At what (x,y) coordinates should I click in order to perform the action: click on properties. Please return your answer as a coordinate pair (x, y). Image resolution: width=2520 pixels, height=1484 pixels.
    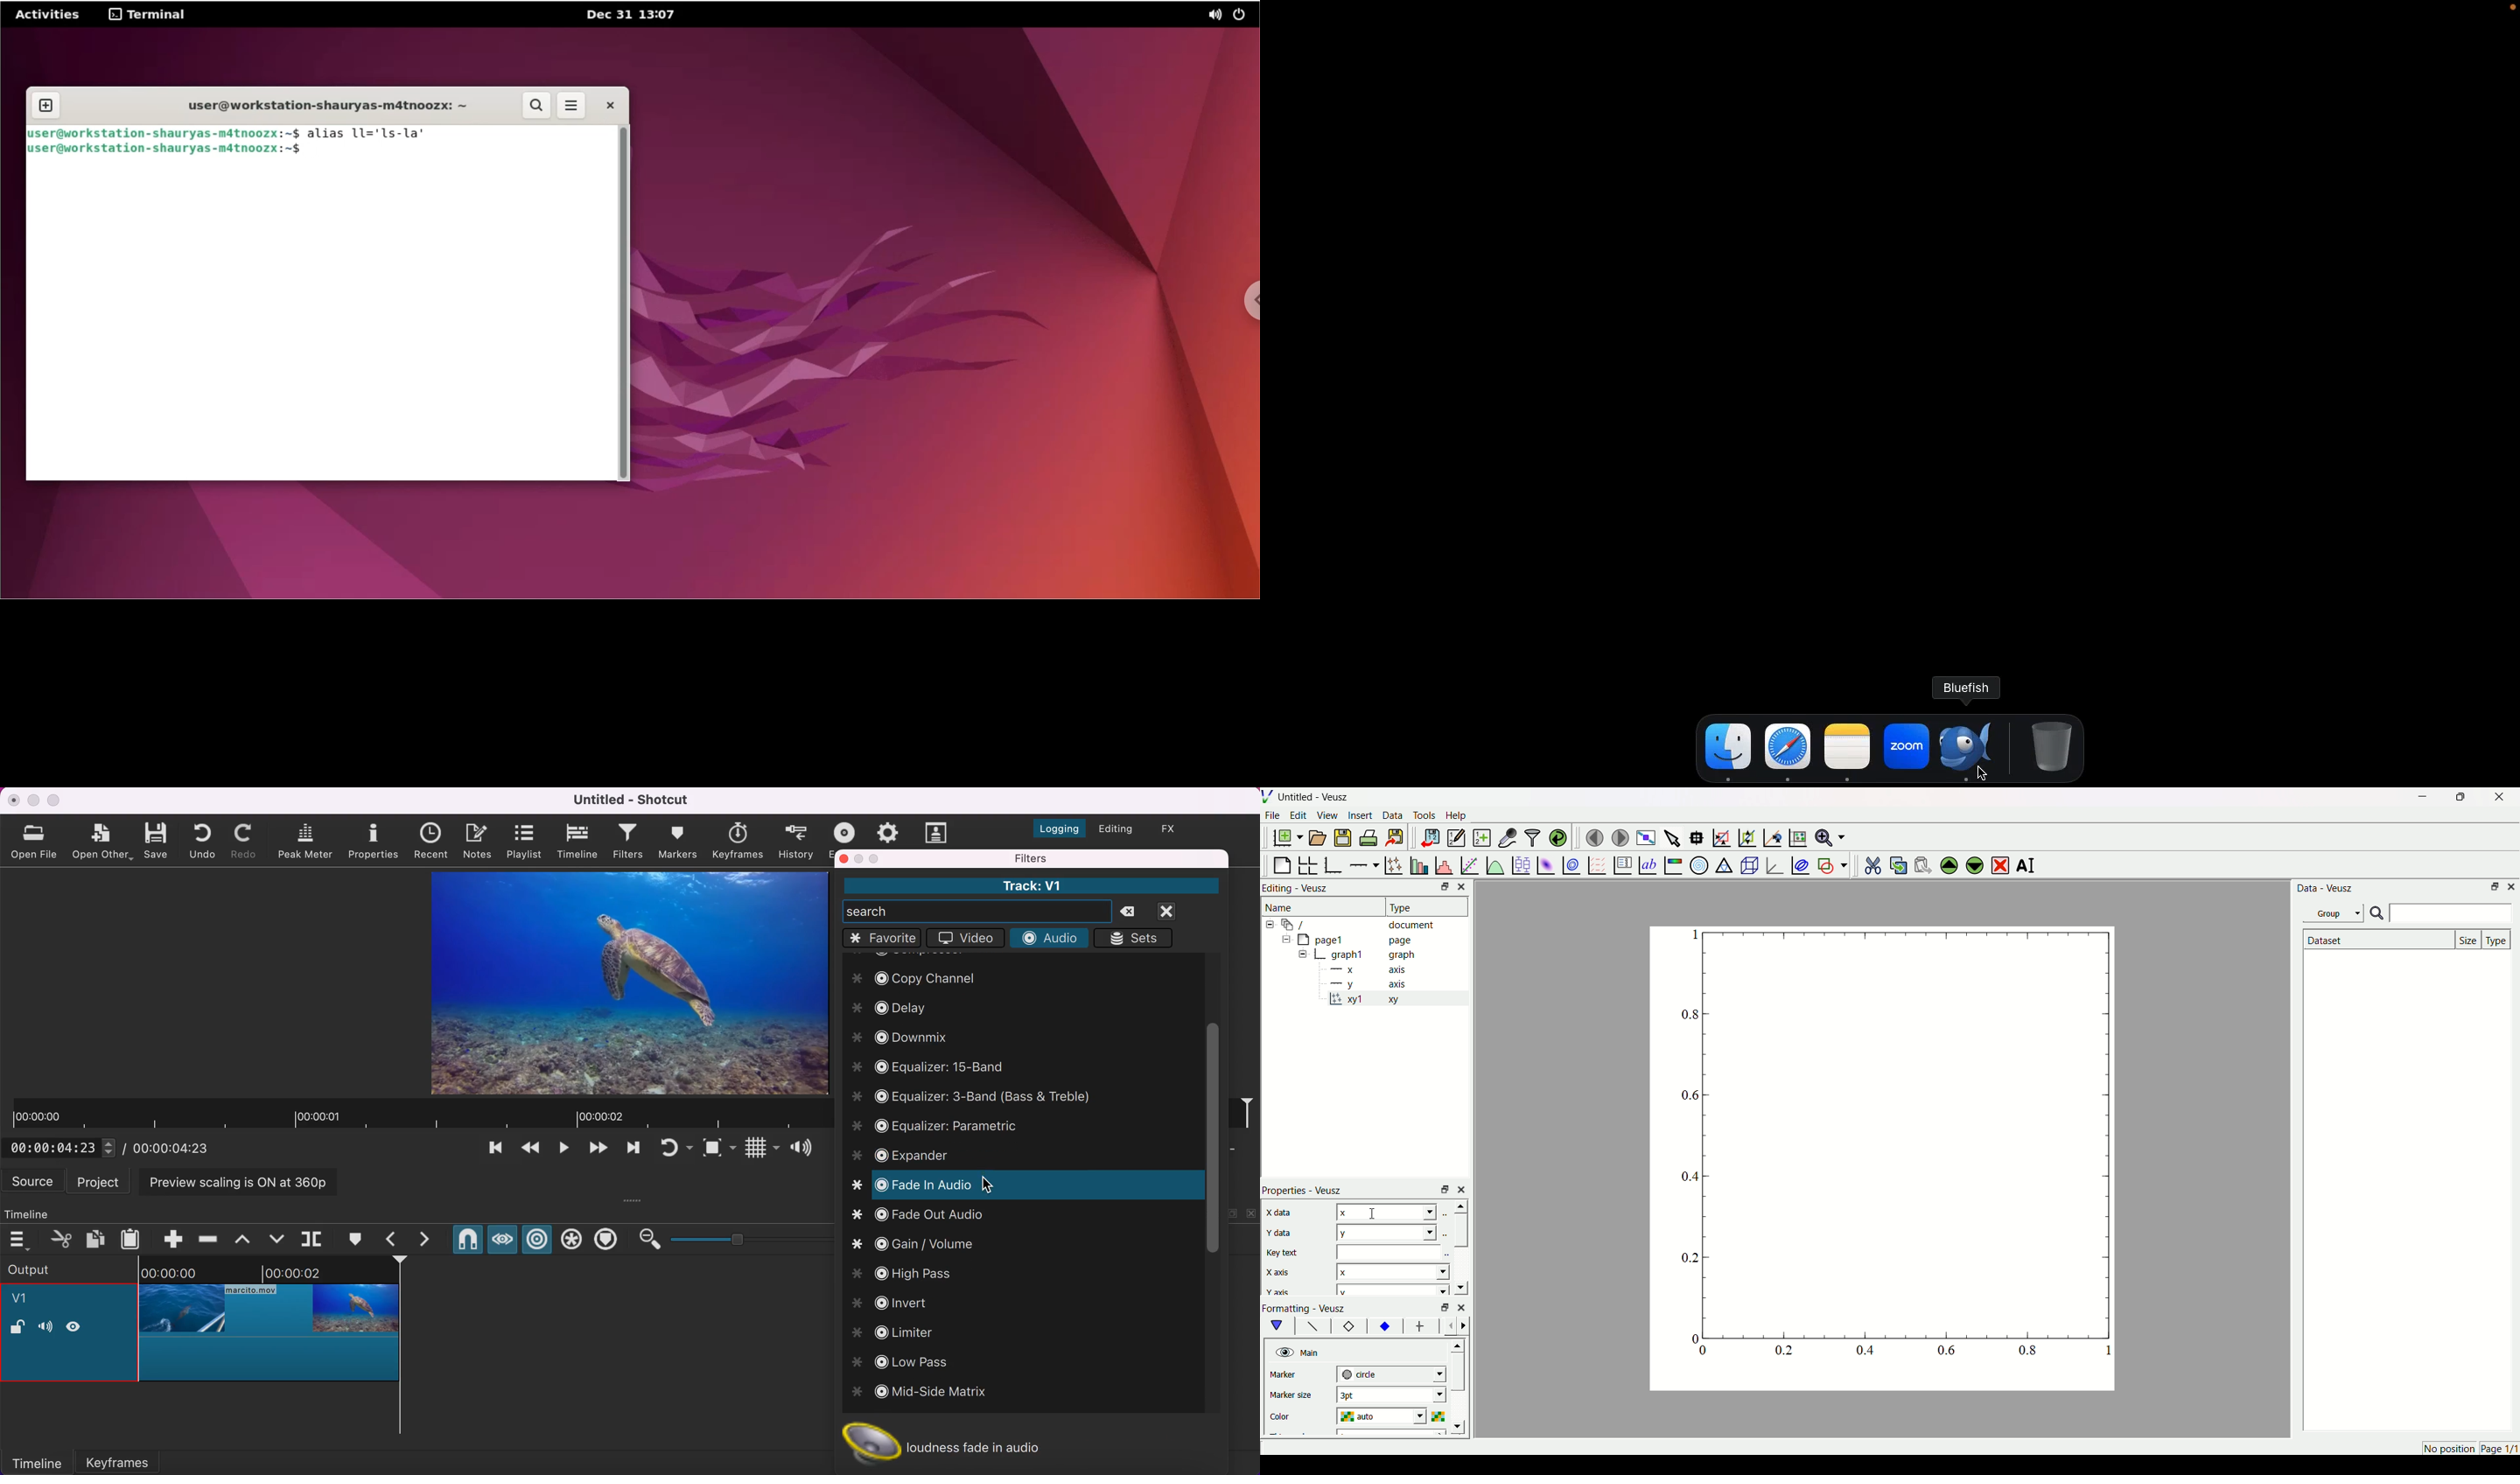
    Looking at the image, I should click on (375, 840).